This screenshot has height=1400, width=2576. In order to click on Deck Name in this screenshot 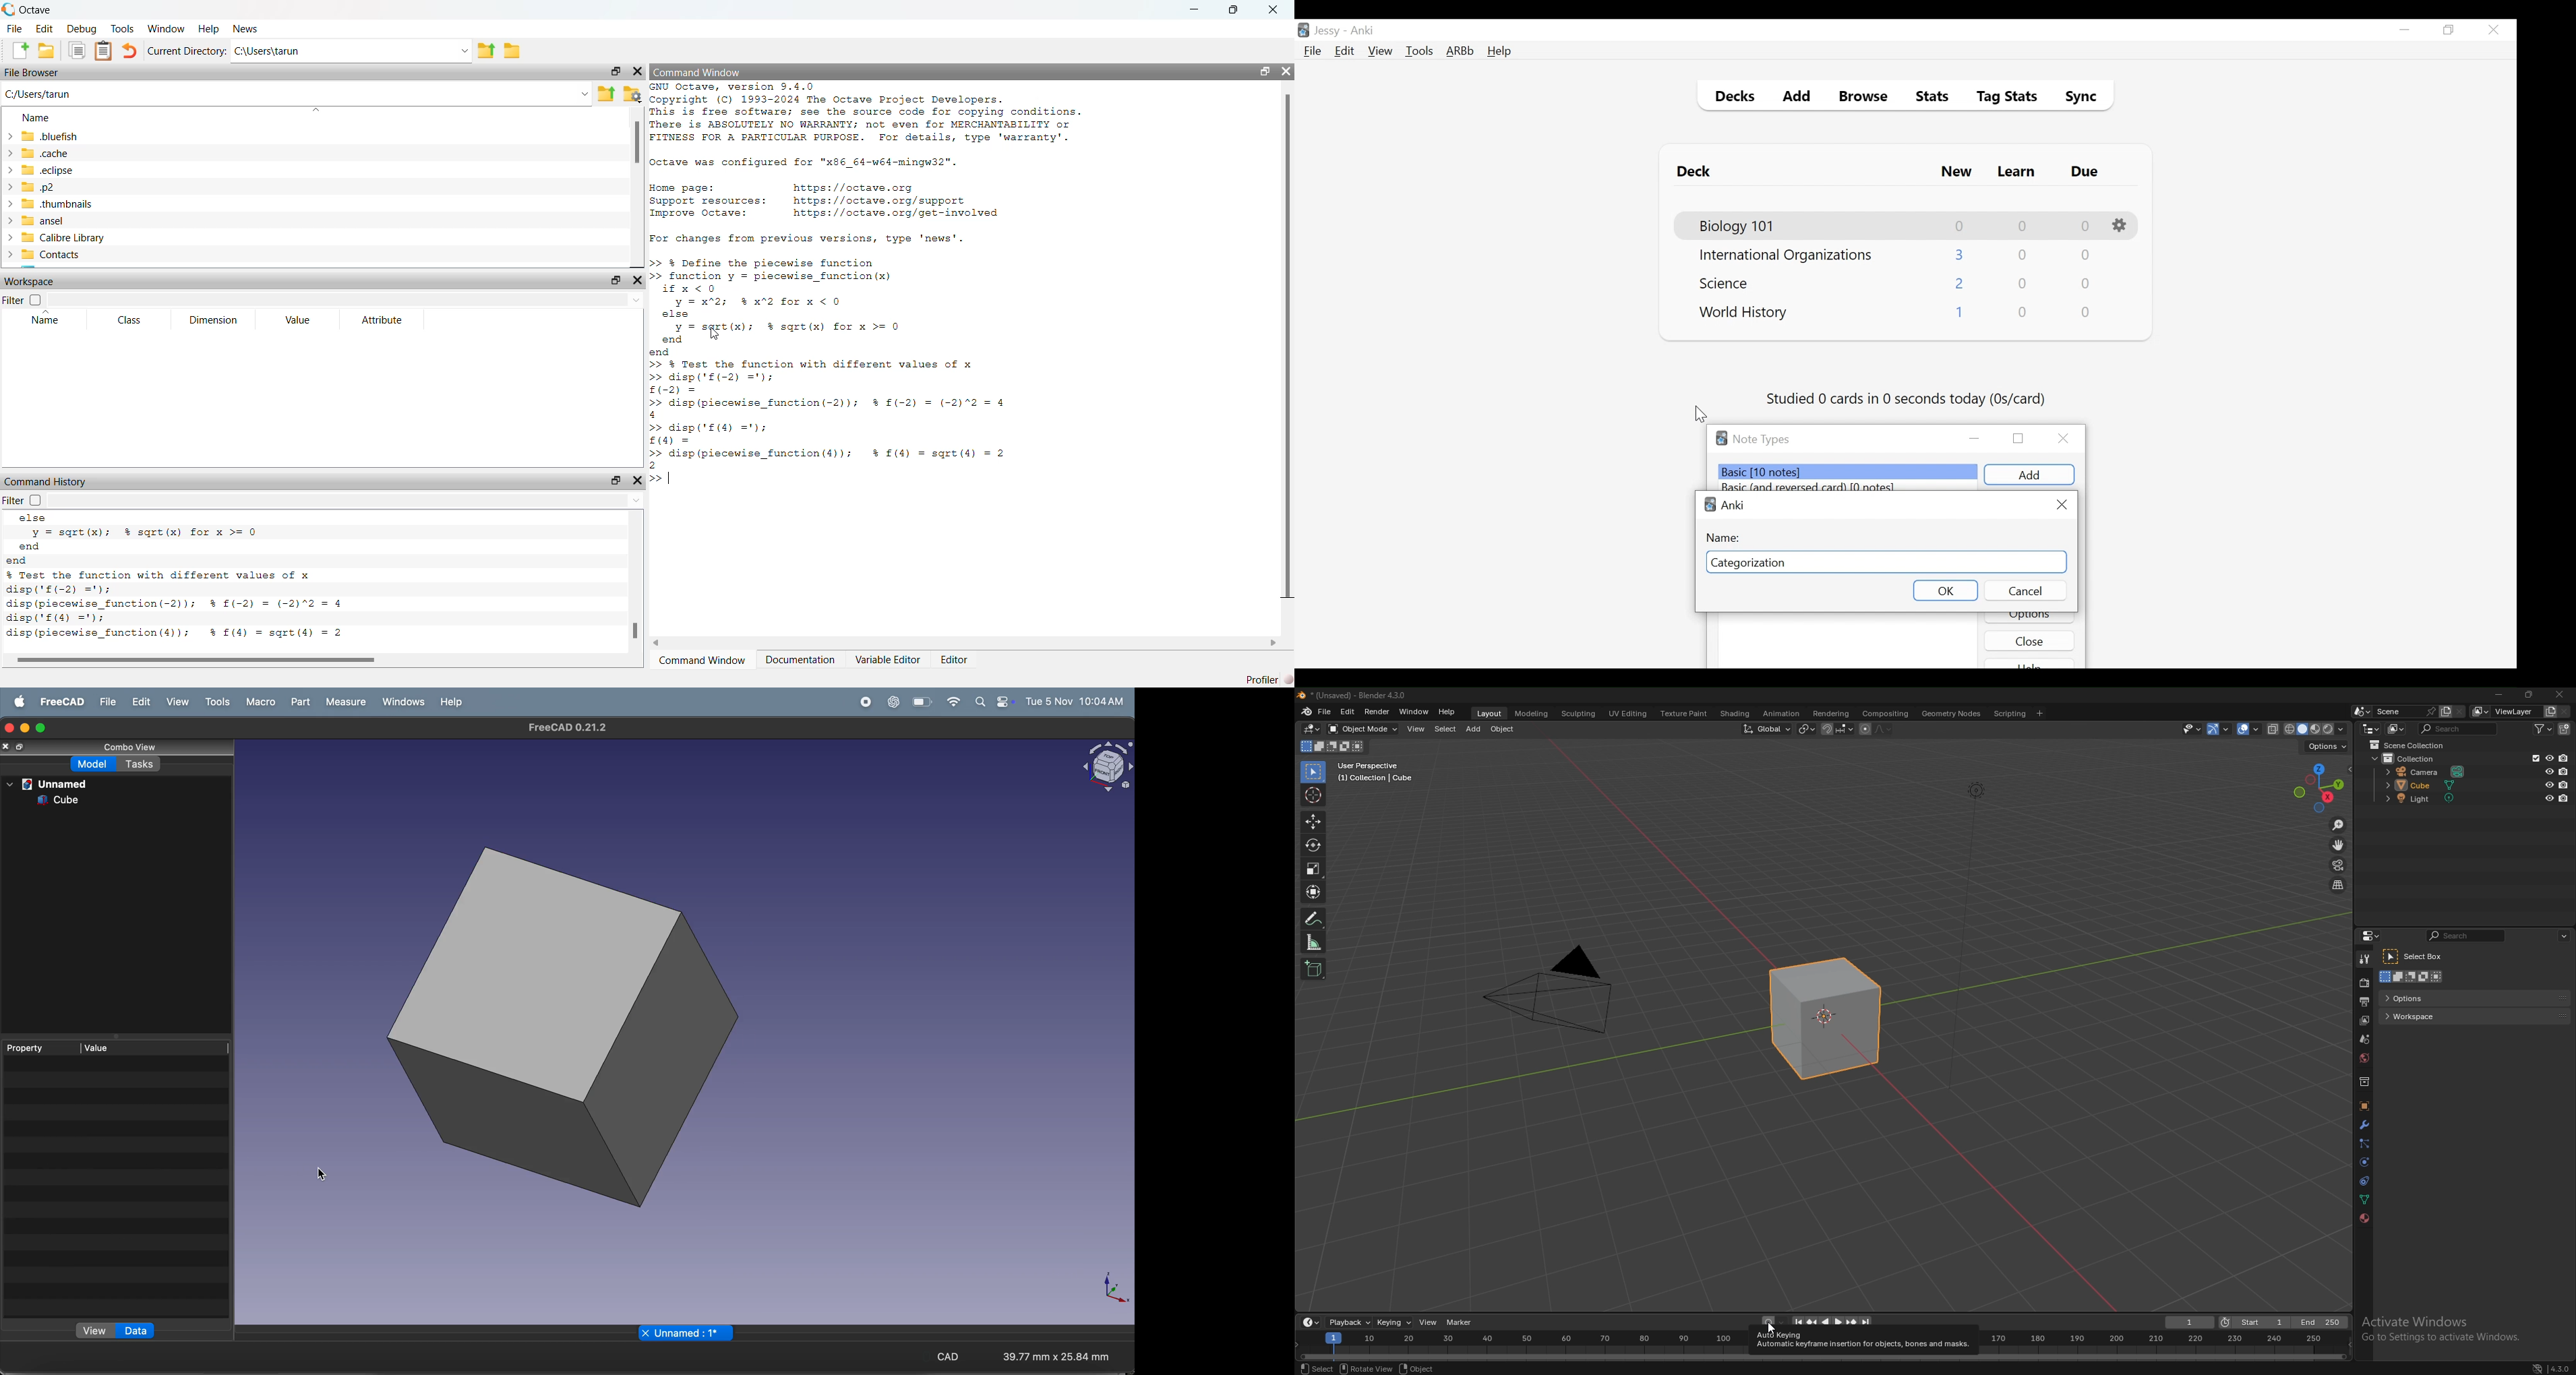, I will do `click(1728, 283)`.